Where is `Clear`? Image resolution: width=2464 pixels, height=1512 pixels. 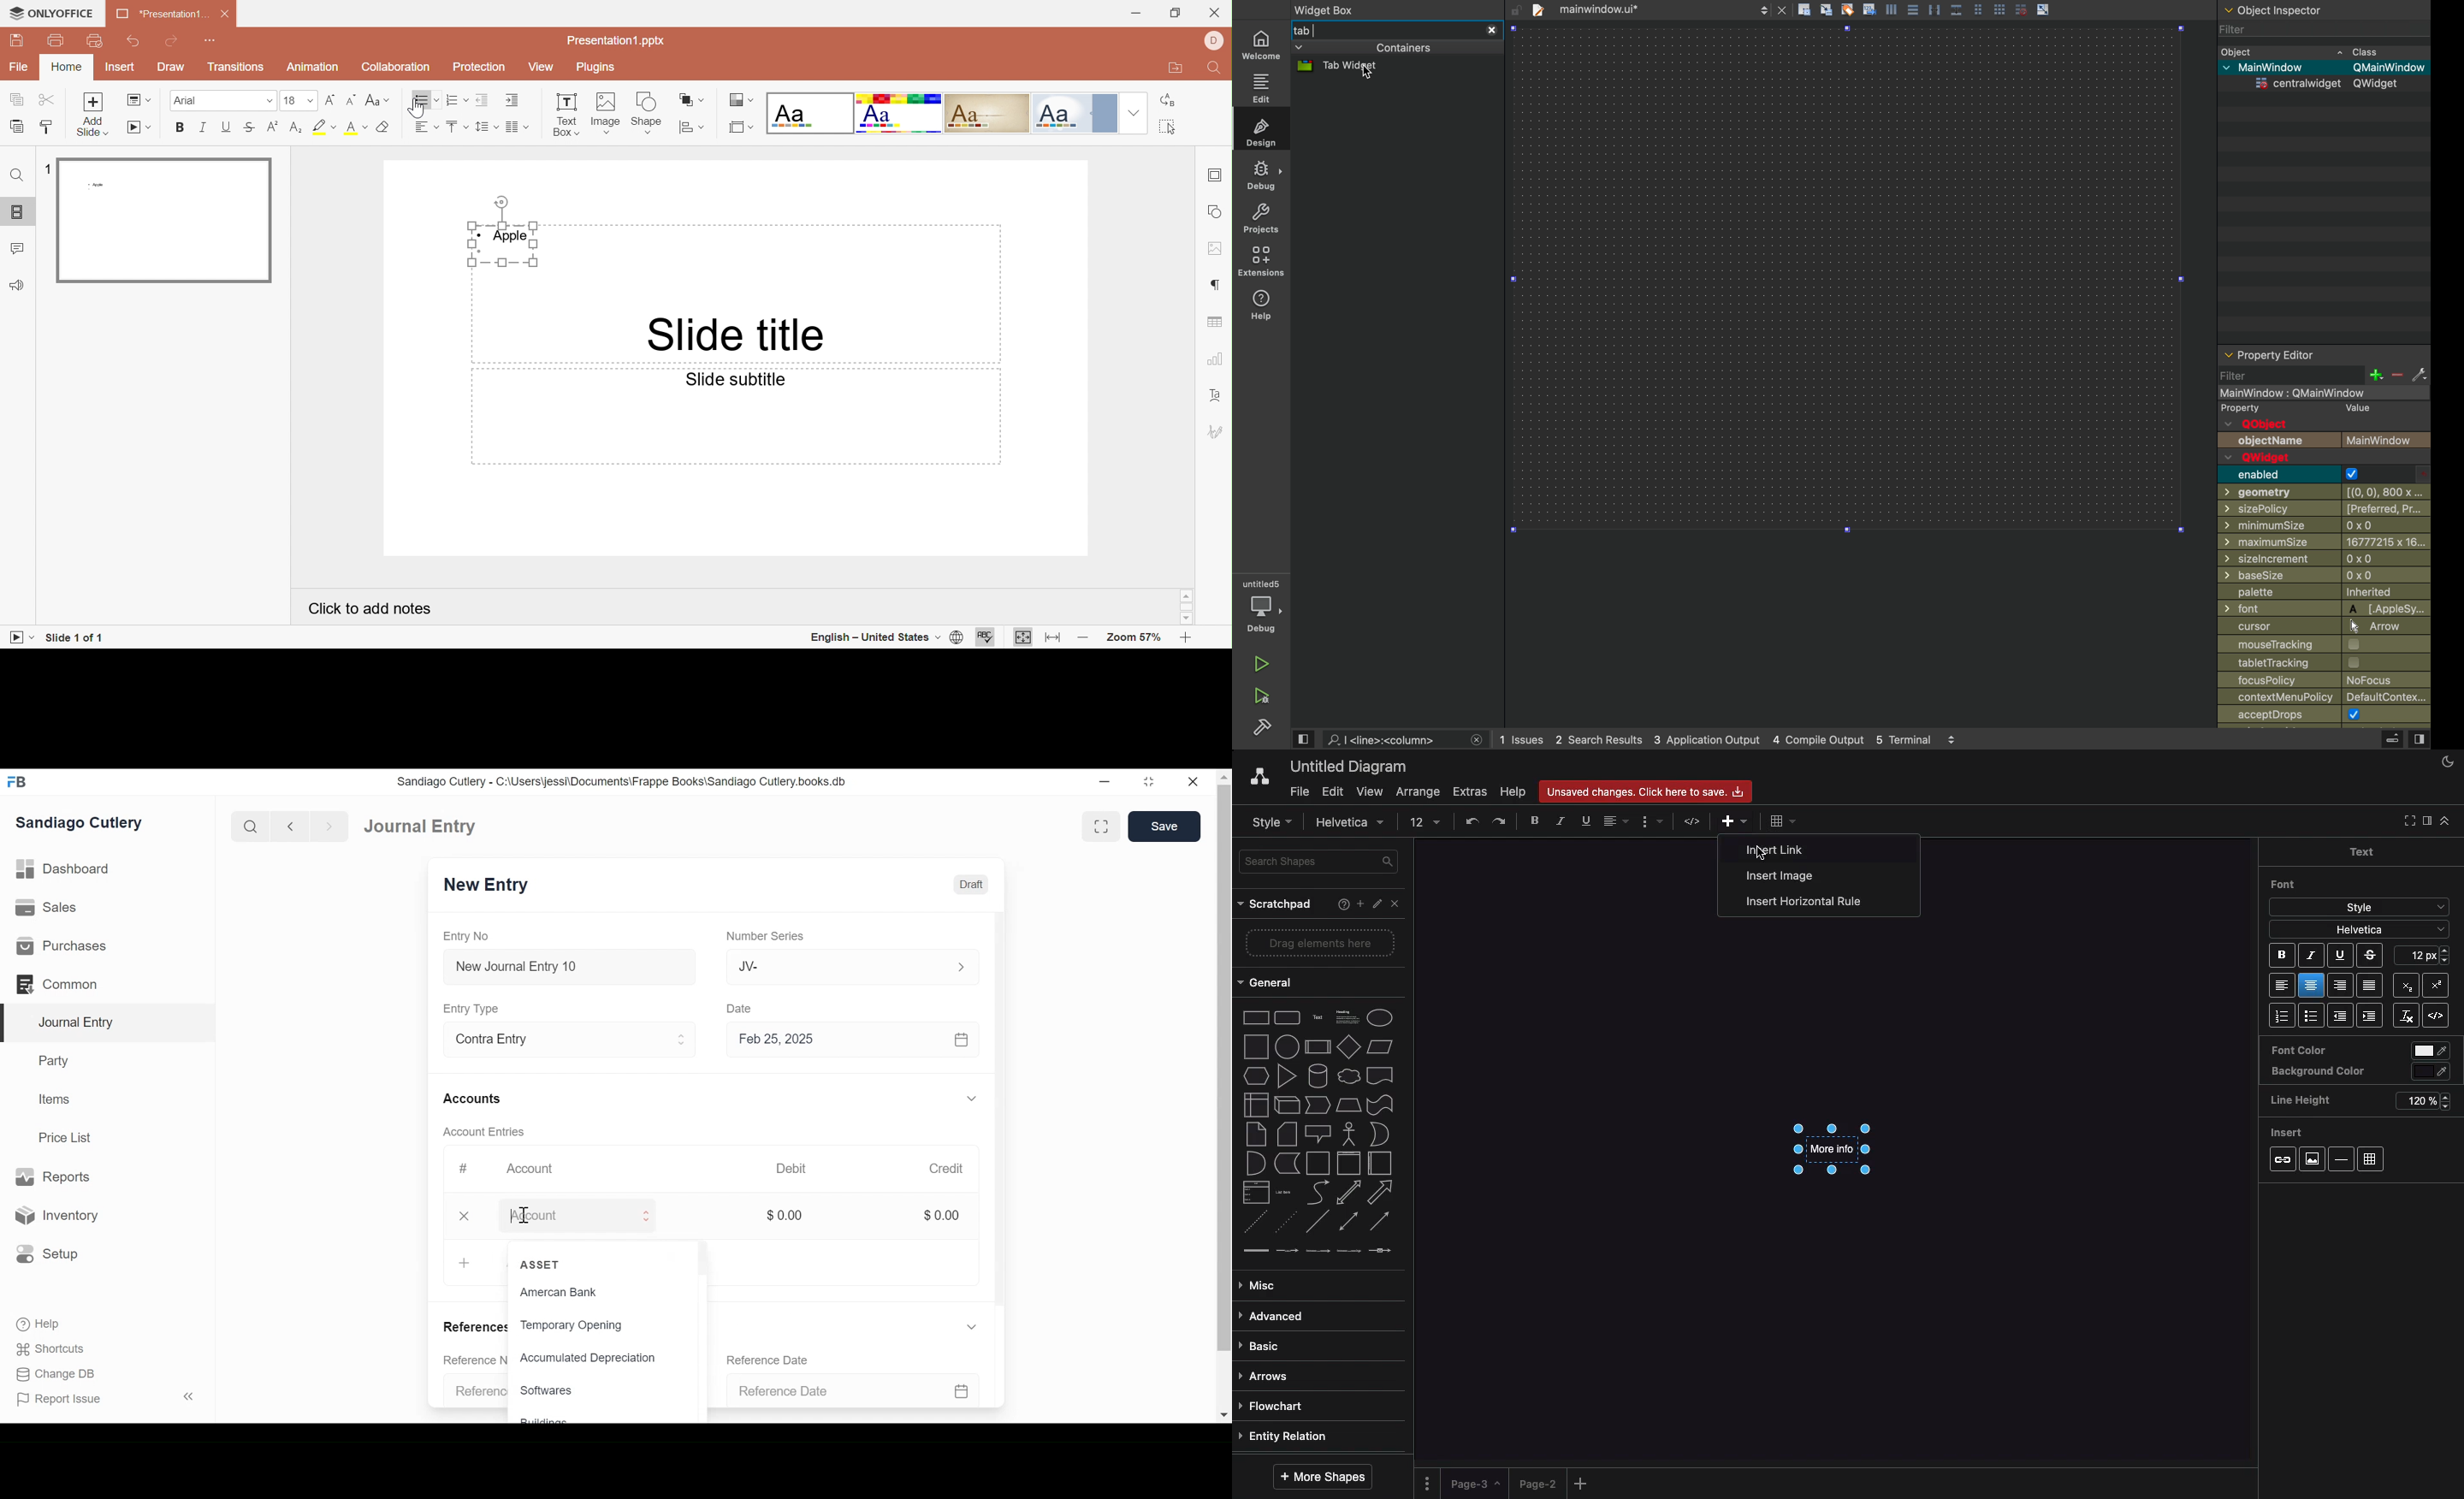 Clear is located at coordinates (384, 128).